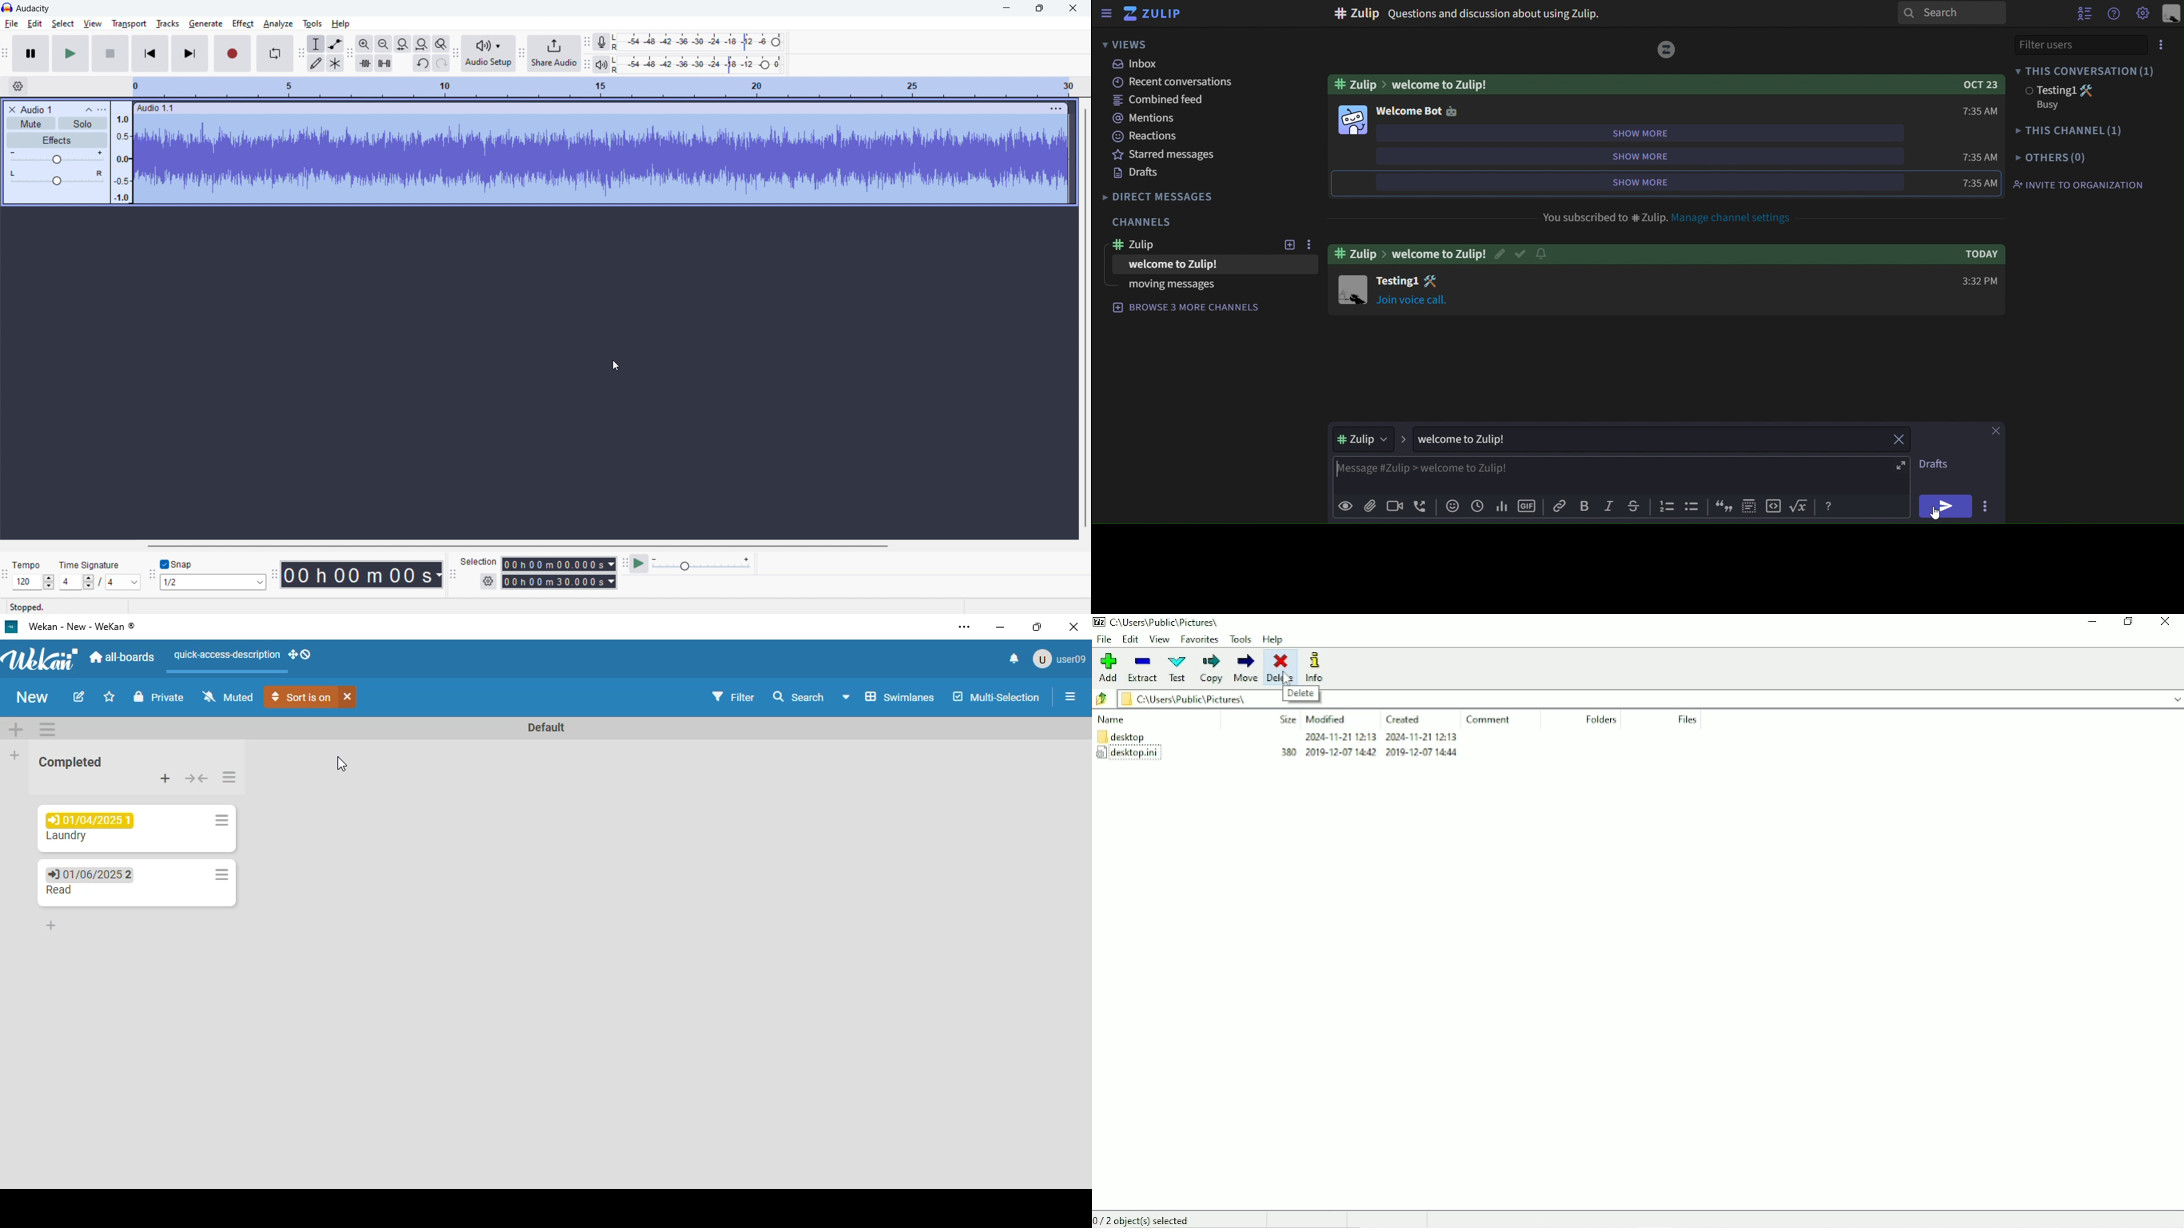 This screenshot has width=2184, height=1232. What do you see at coordinates (1145, 221) in the screenshot?
I see `channels` at bounding box center [1145, 221].